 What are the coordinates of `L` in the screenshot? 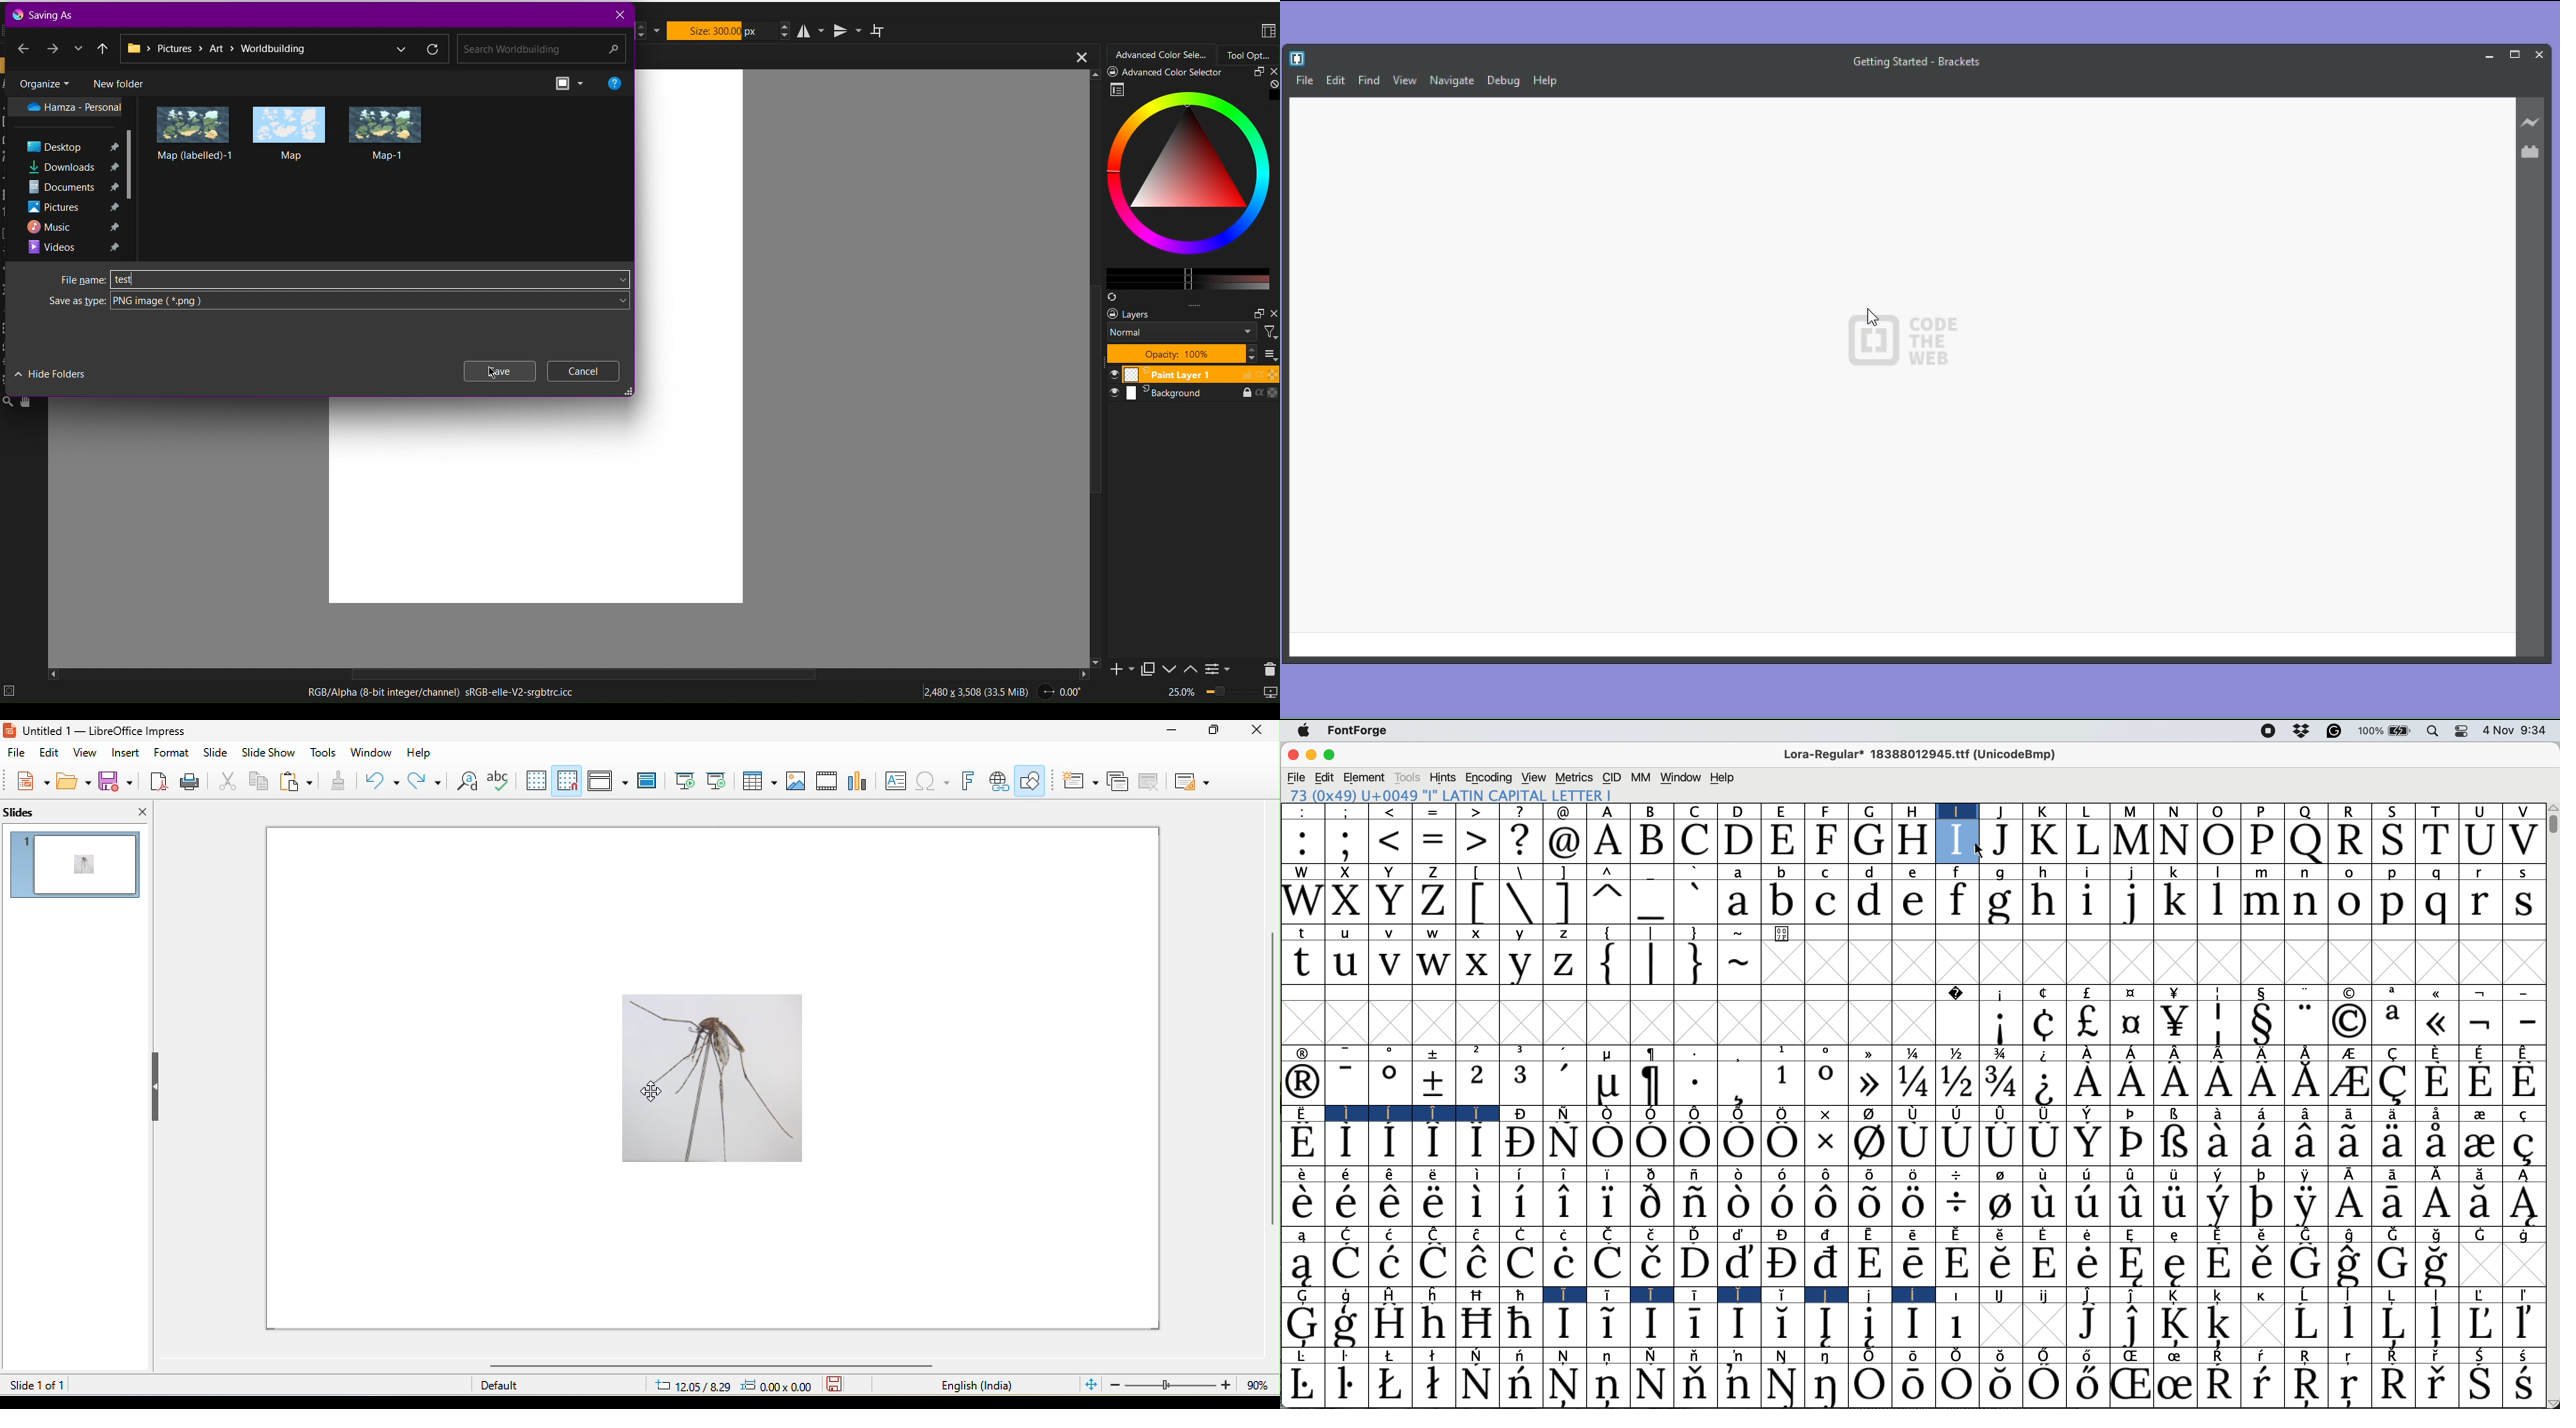 It's located at (2089, 841).